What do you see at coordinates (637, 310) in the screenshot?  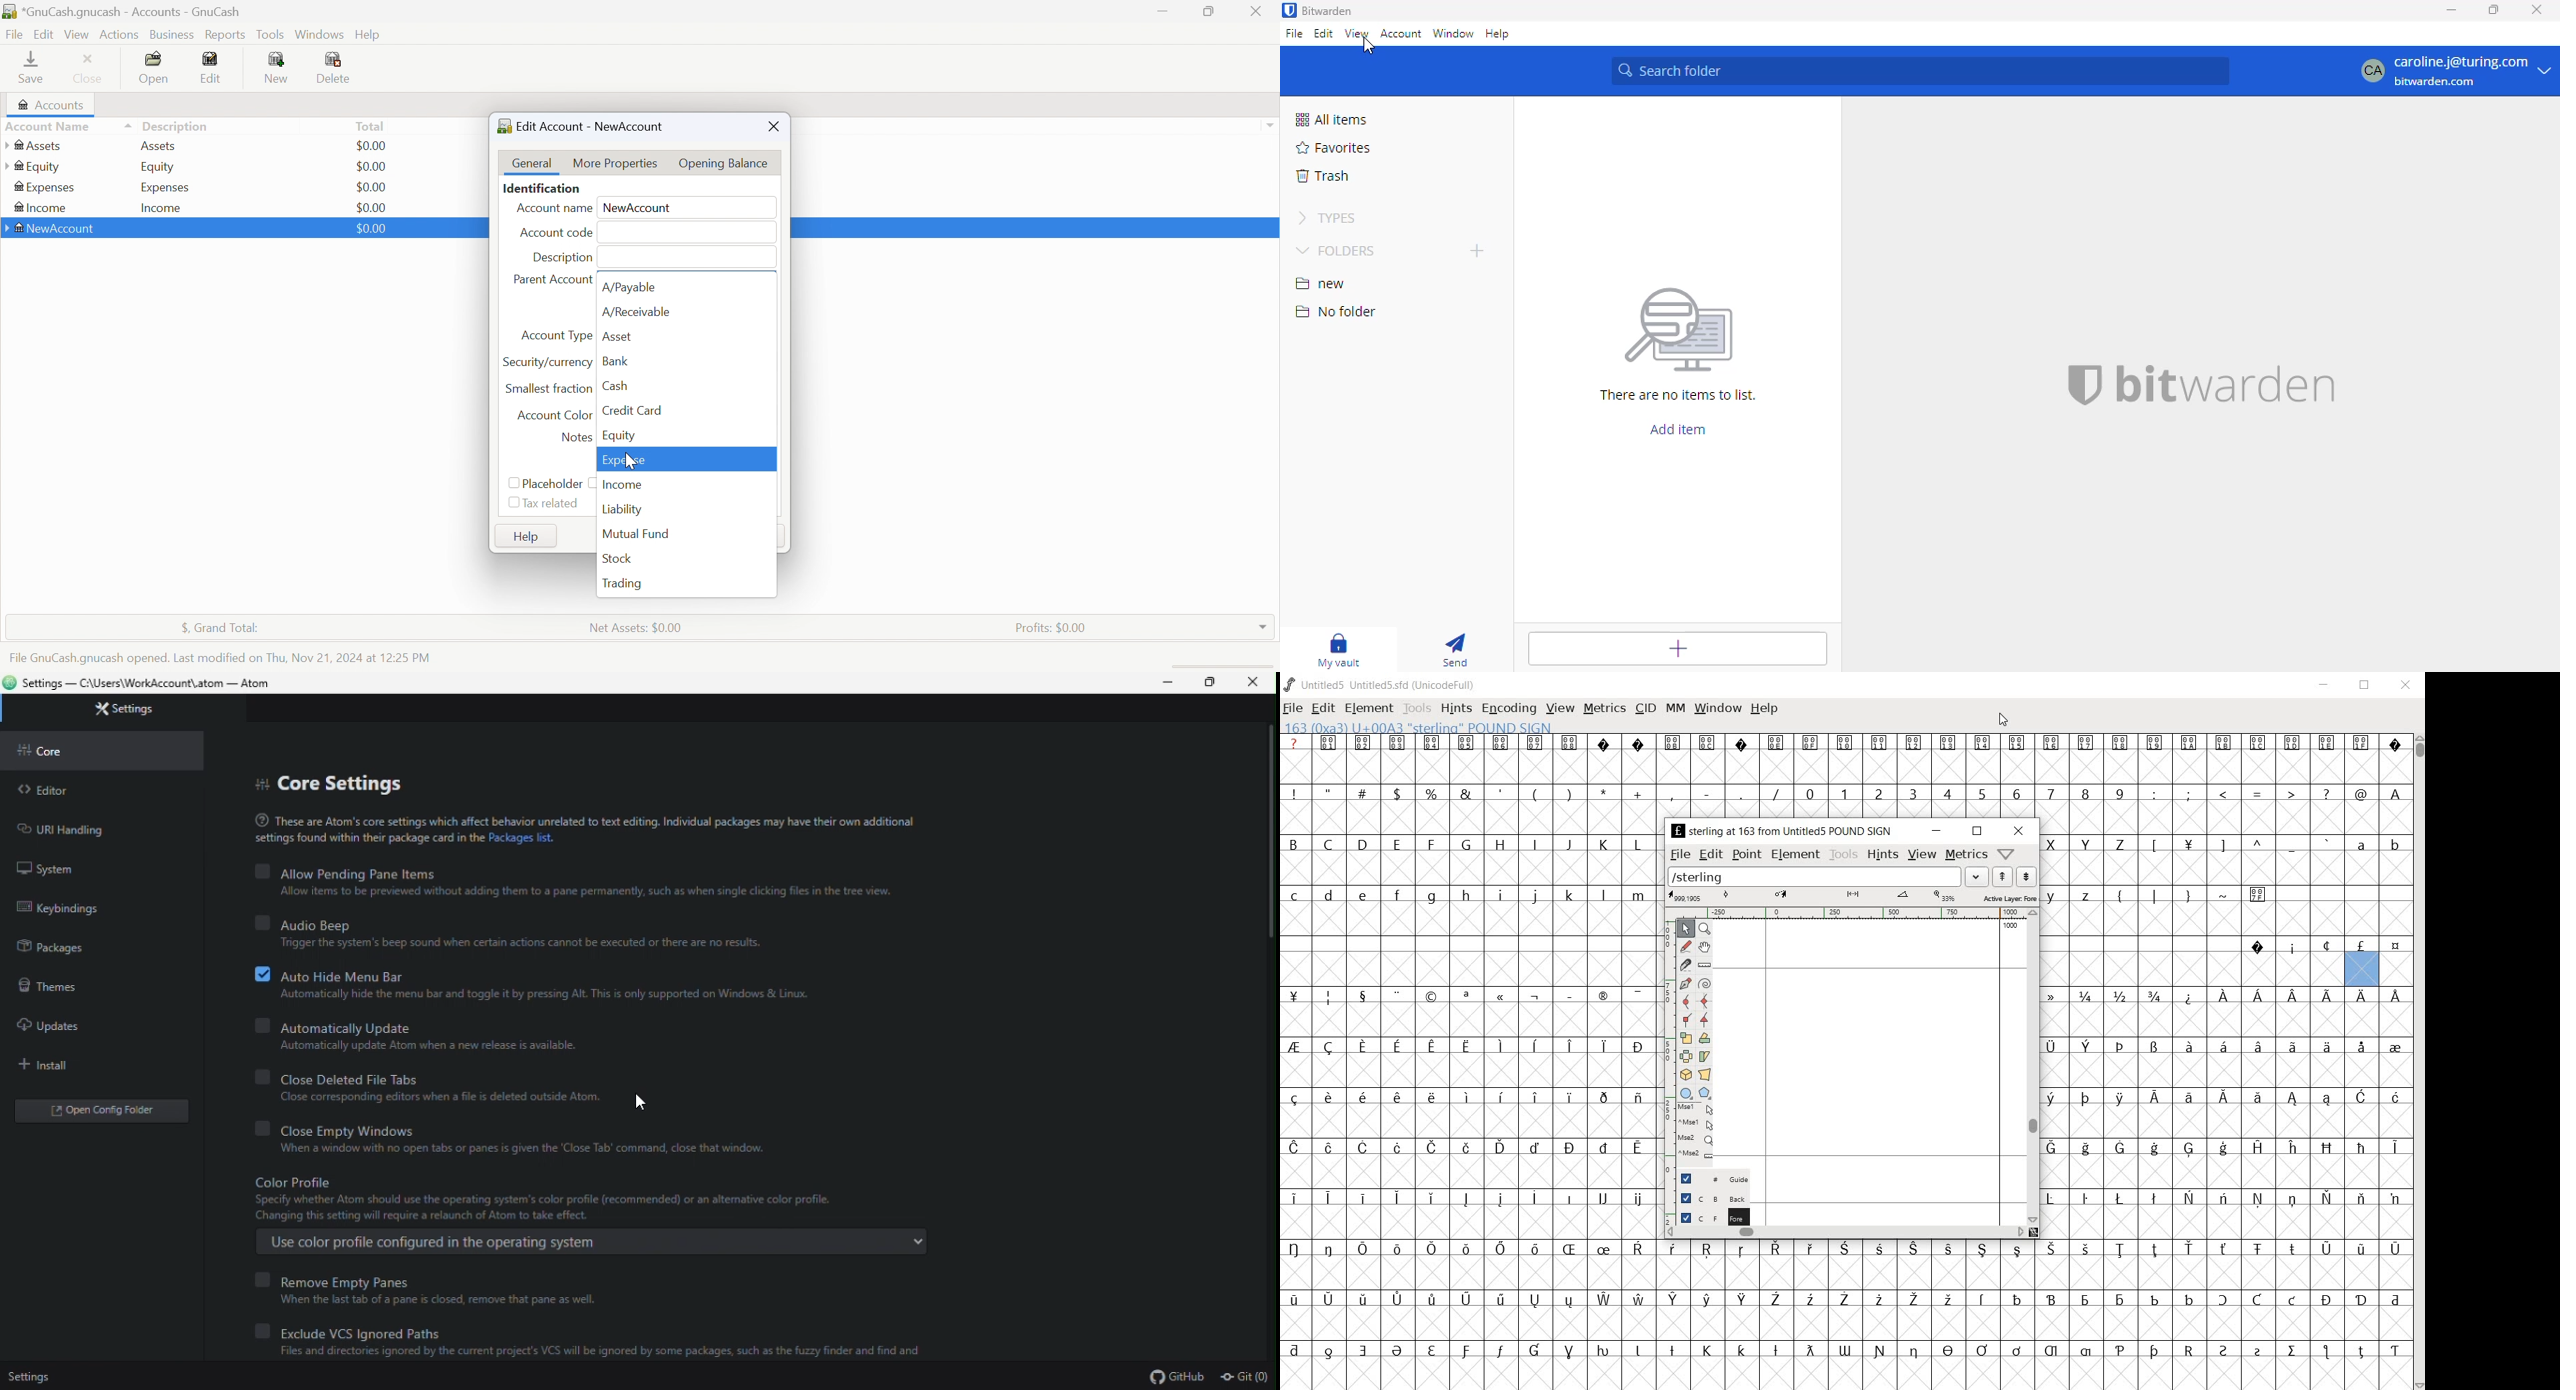 I see `A/Receivable` at bounding box center [637, 310].